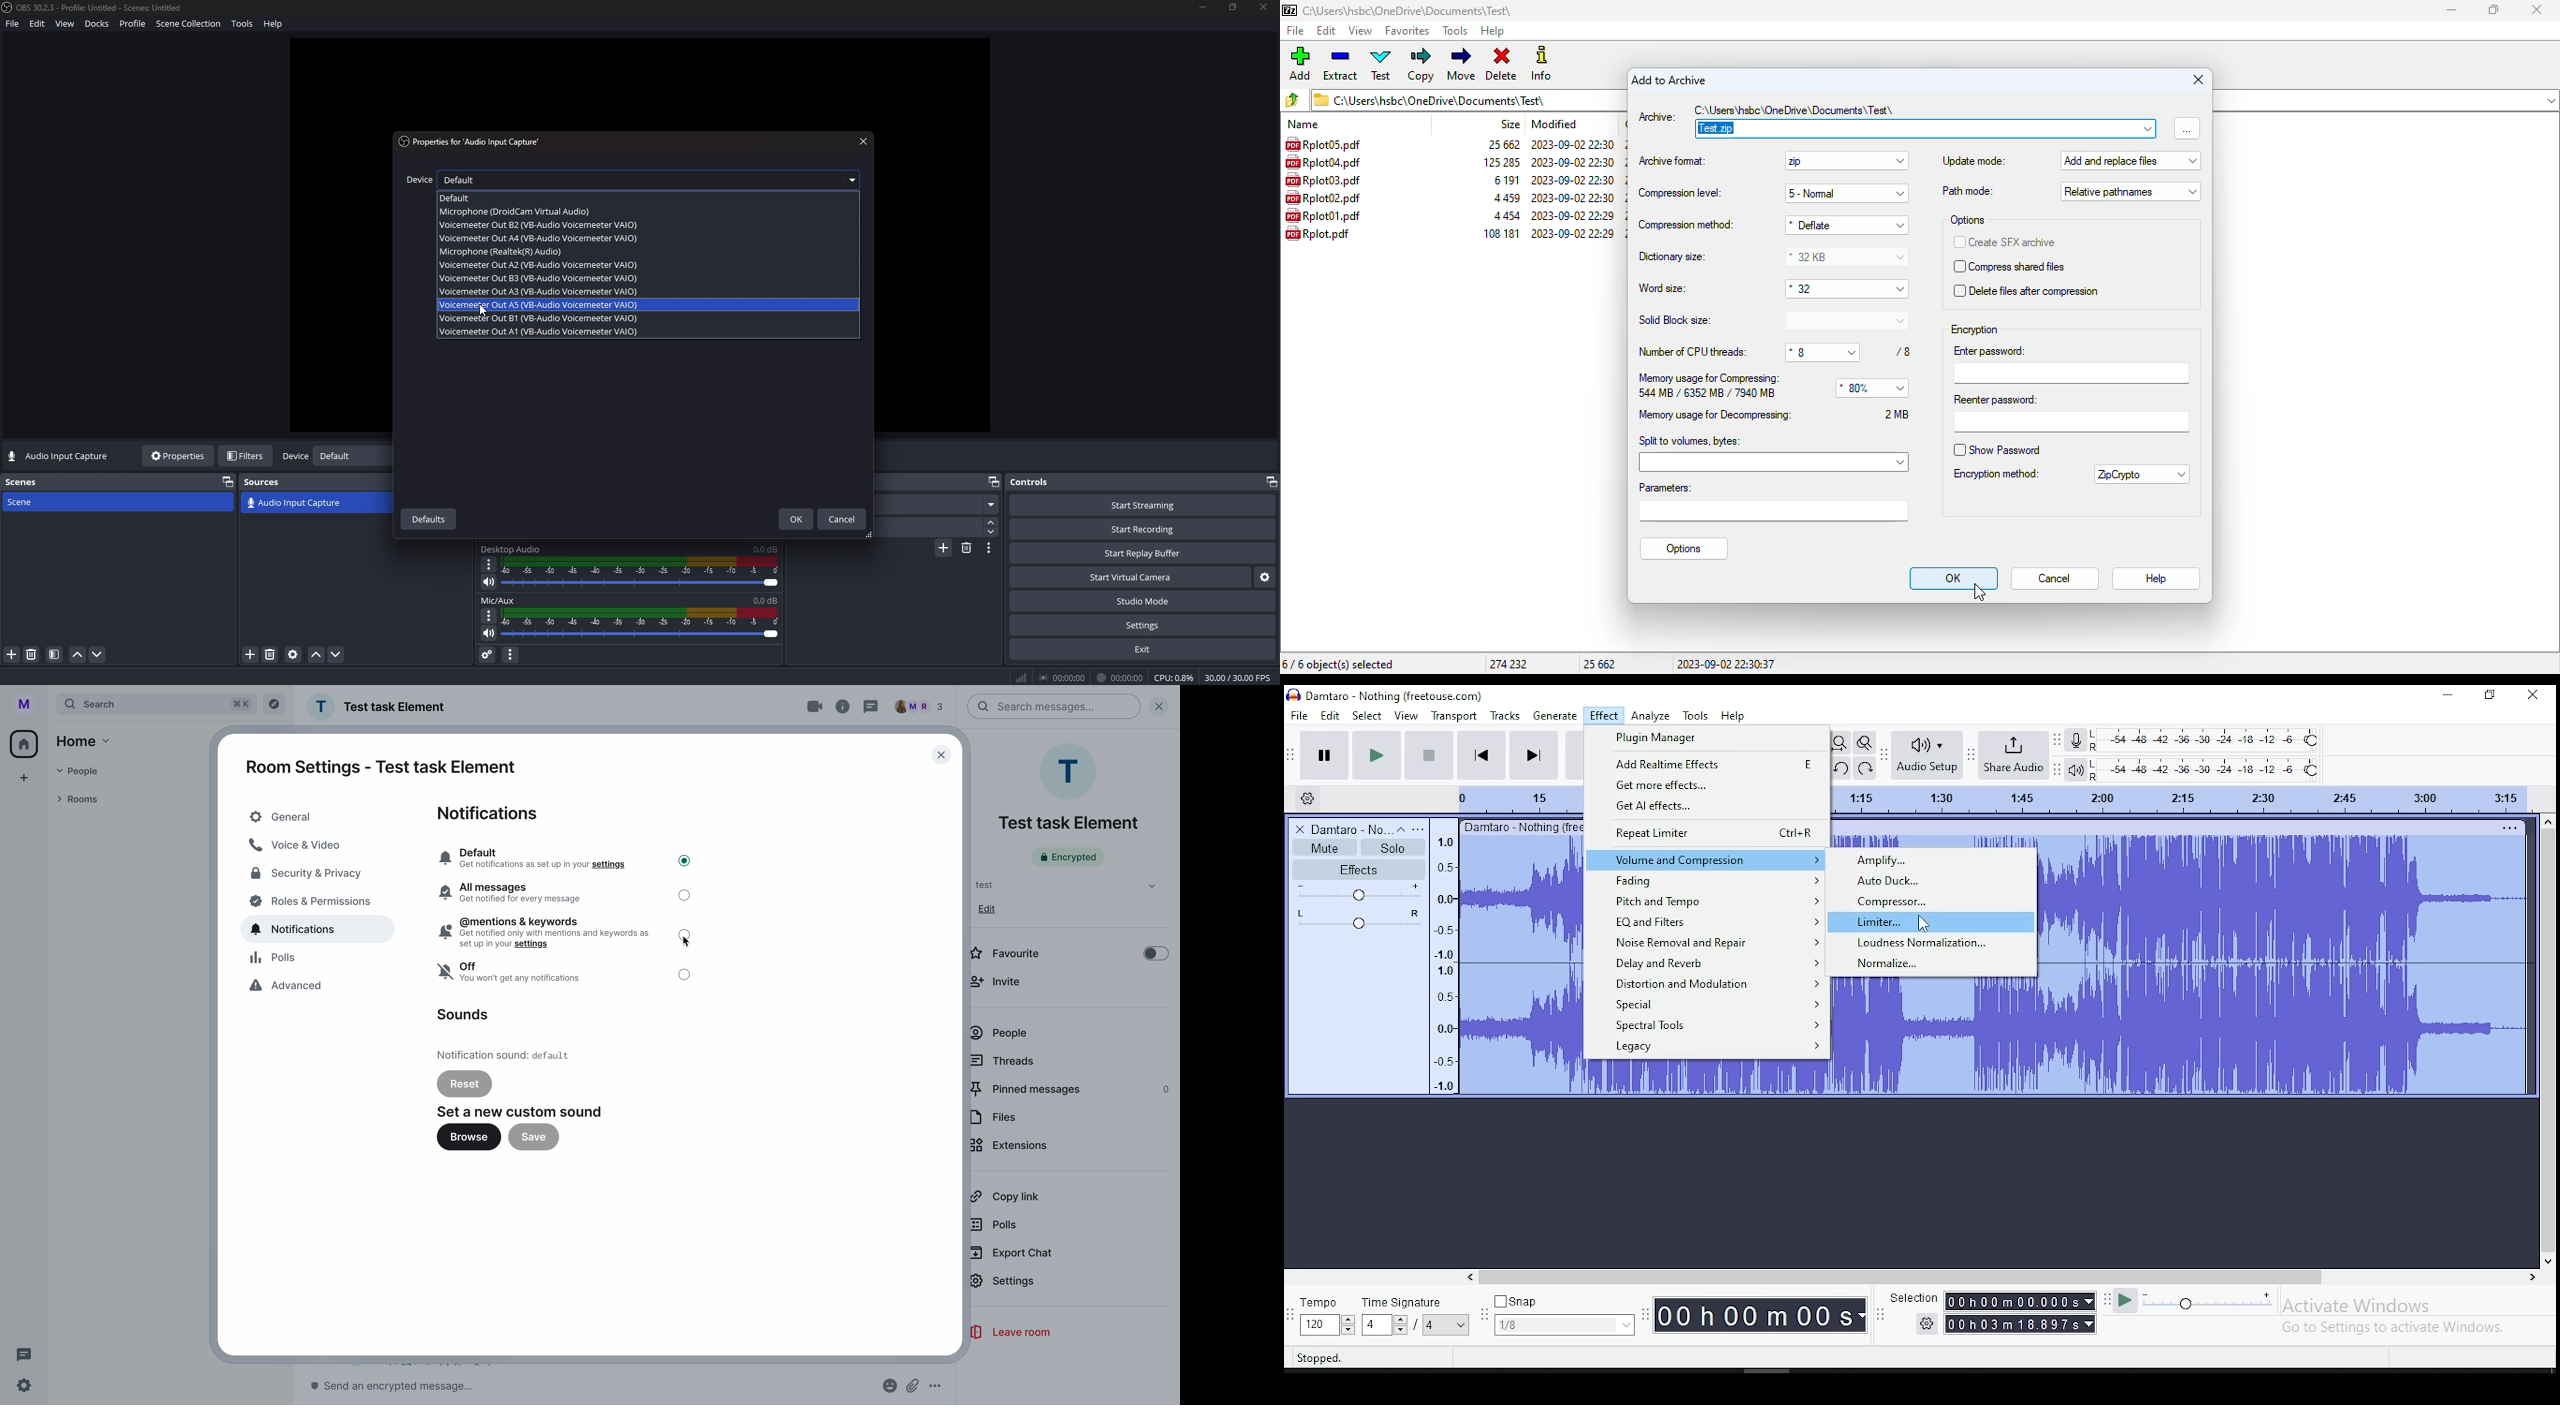 This screenshot has height=1428, width=2576. Describe the element at coordinates (66, 24) in the screenshot. I see `View` at that location.